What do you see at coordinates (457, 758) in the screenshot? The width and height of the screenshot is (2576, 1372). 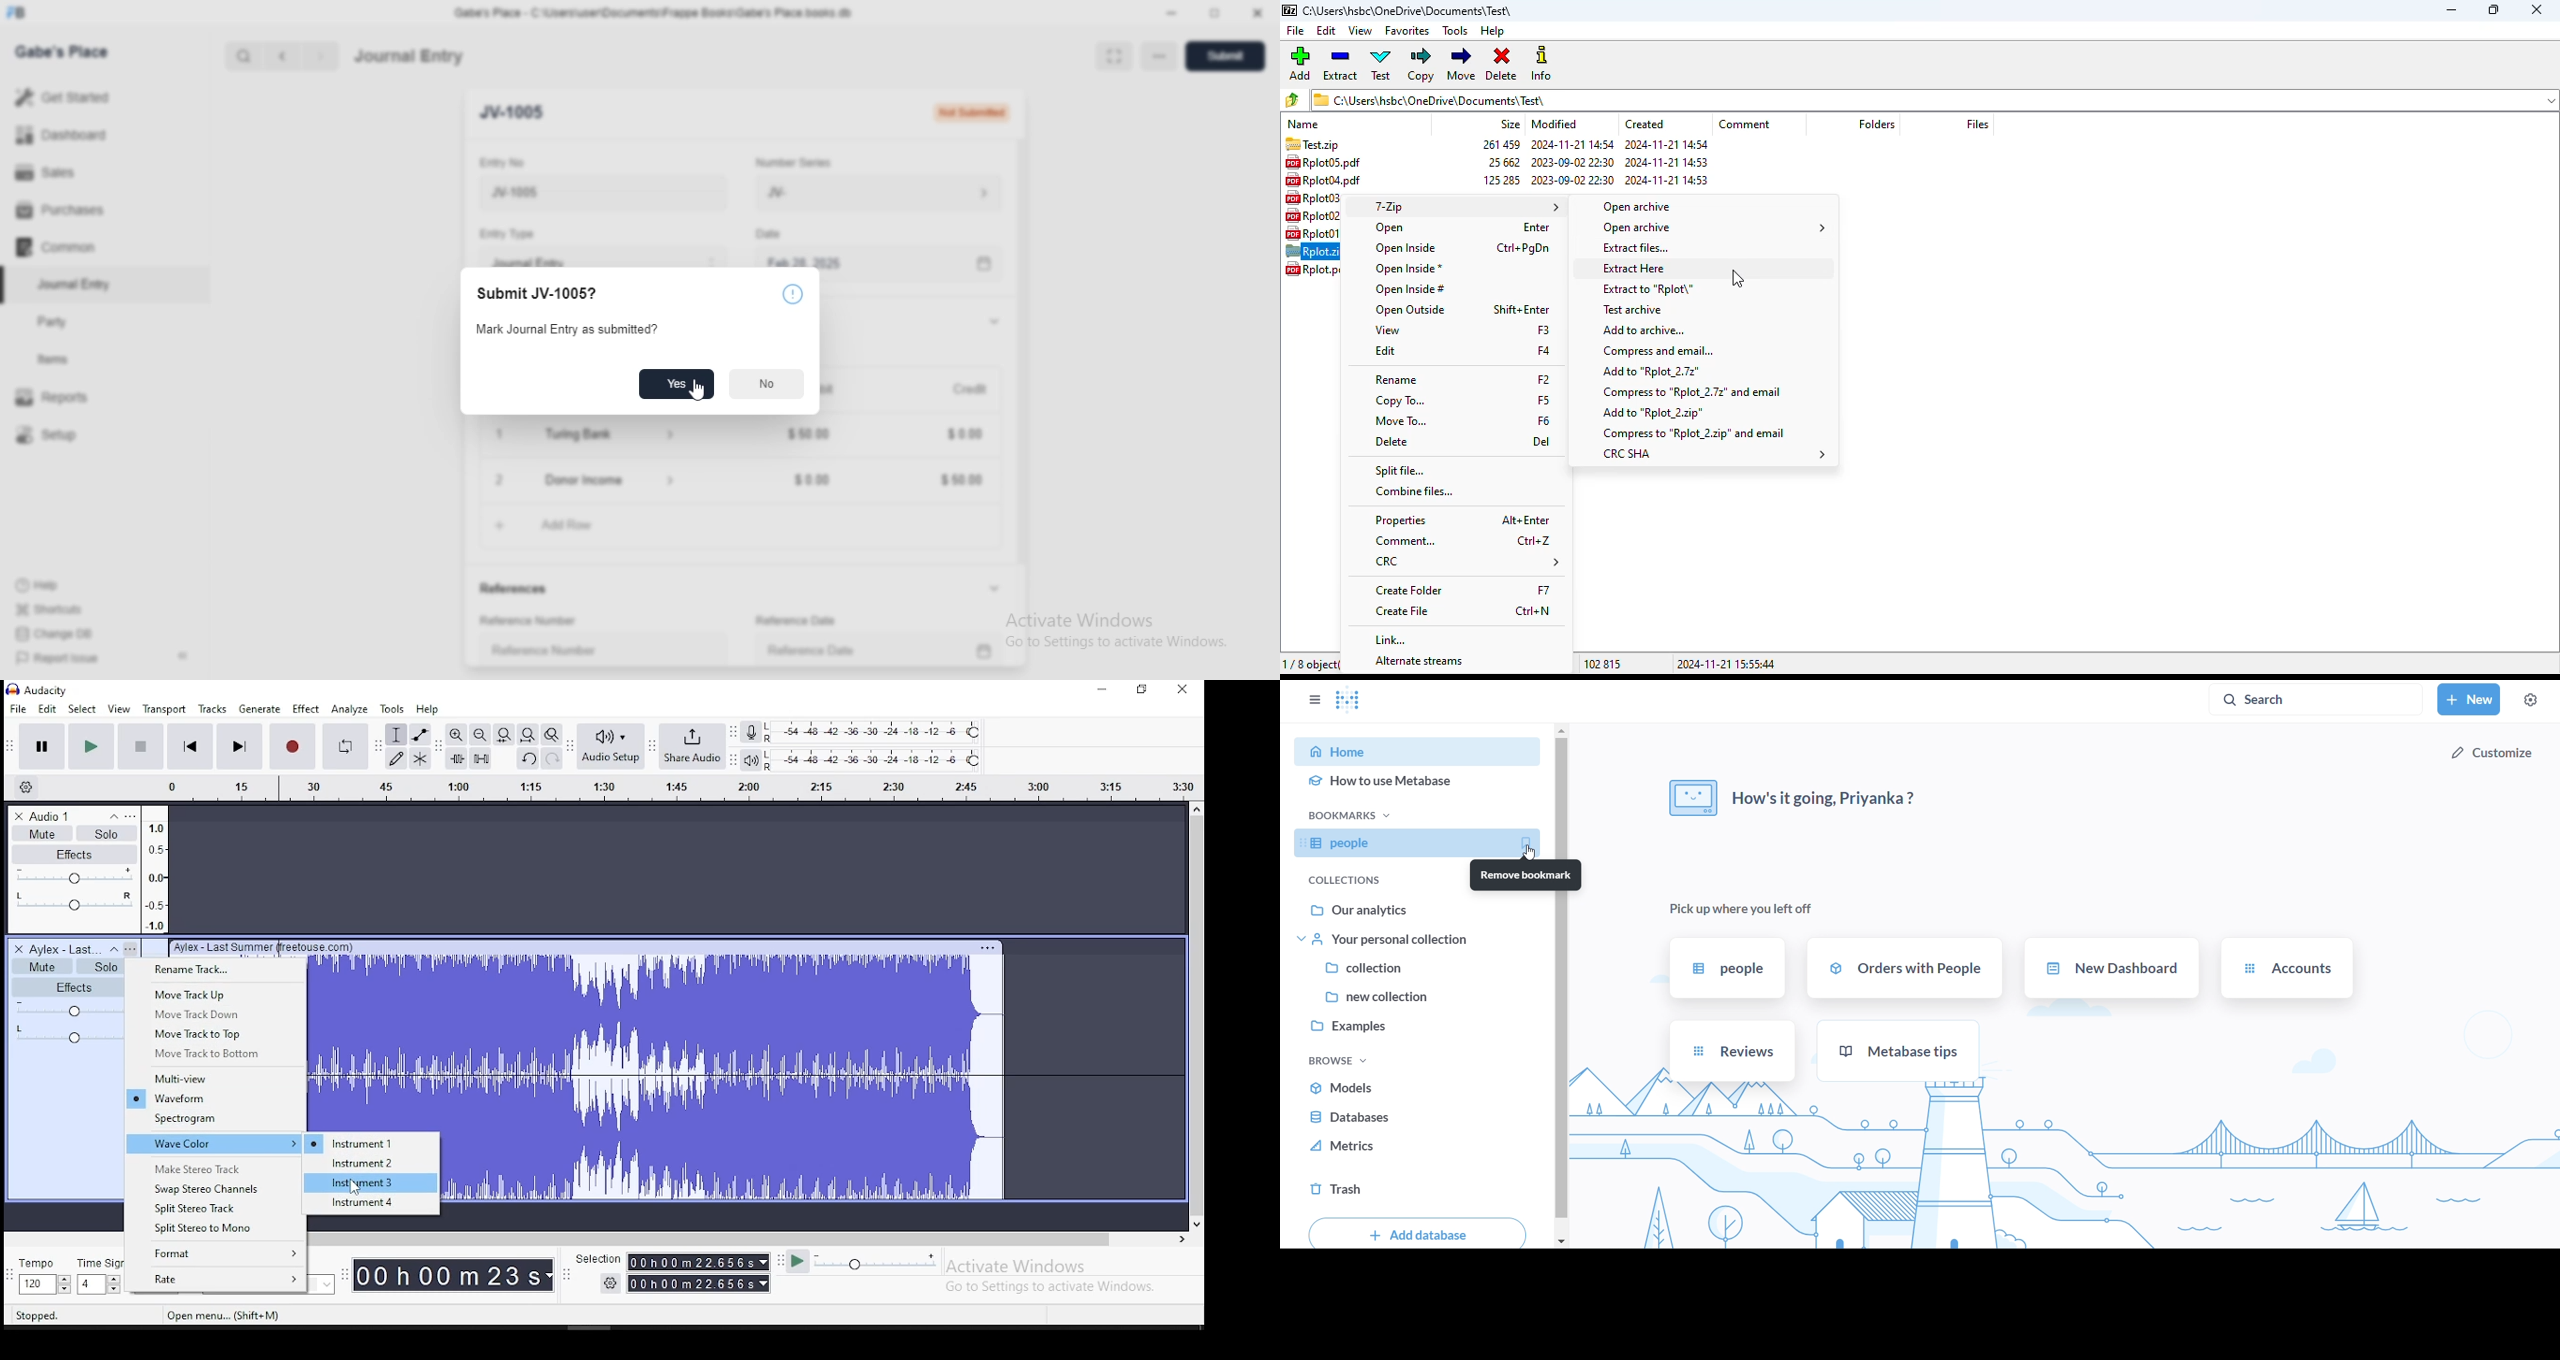 I see `trim audio outside selection` at bounding box center [457, 758].